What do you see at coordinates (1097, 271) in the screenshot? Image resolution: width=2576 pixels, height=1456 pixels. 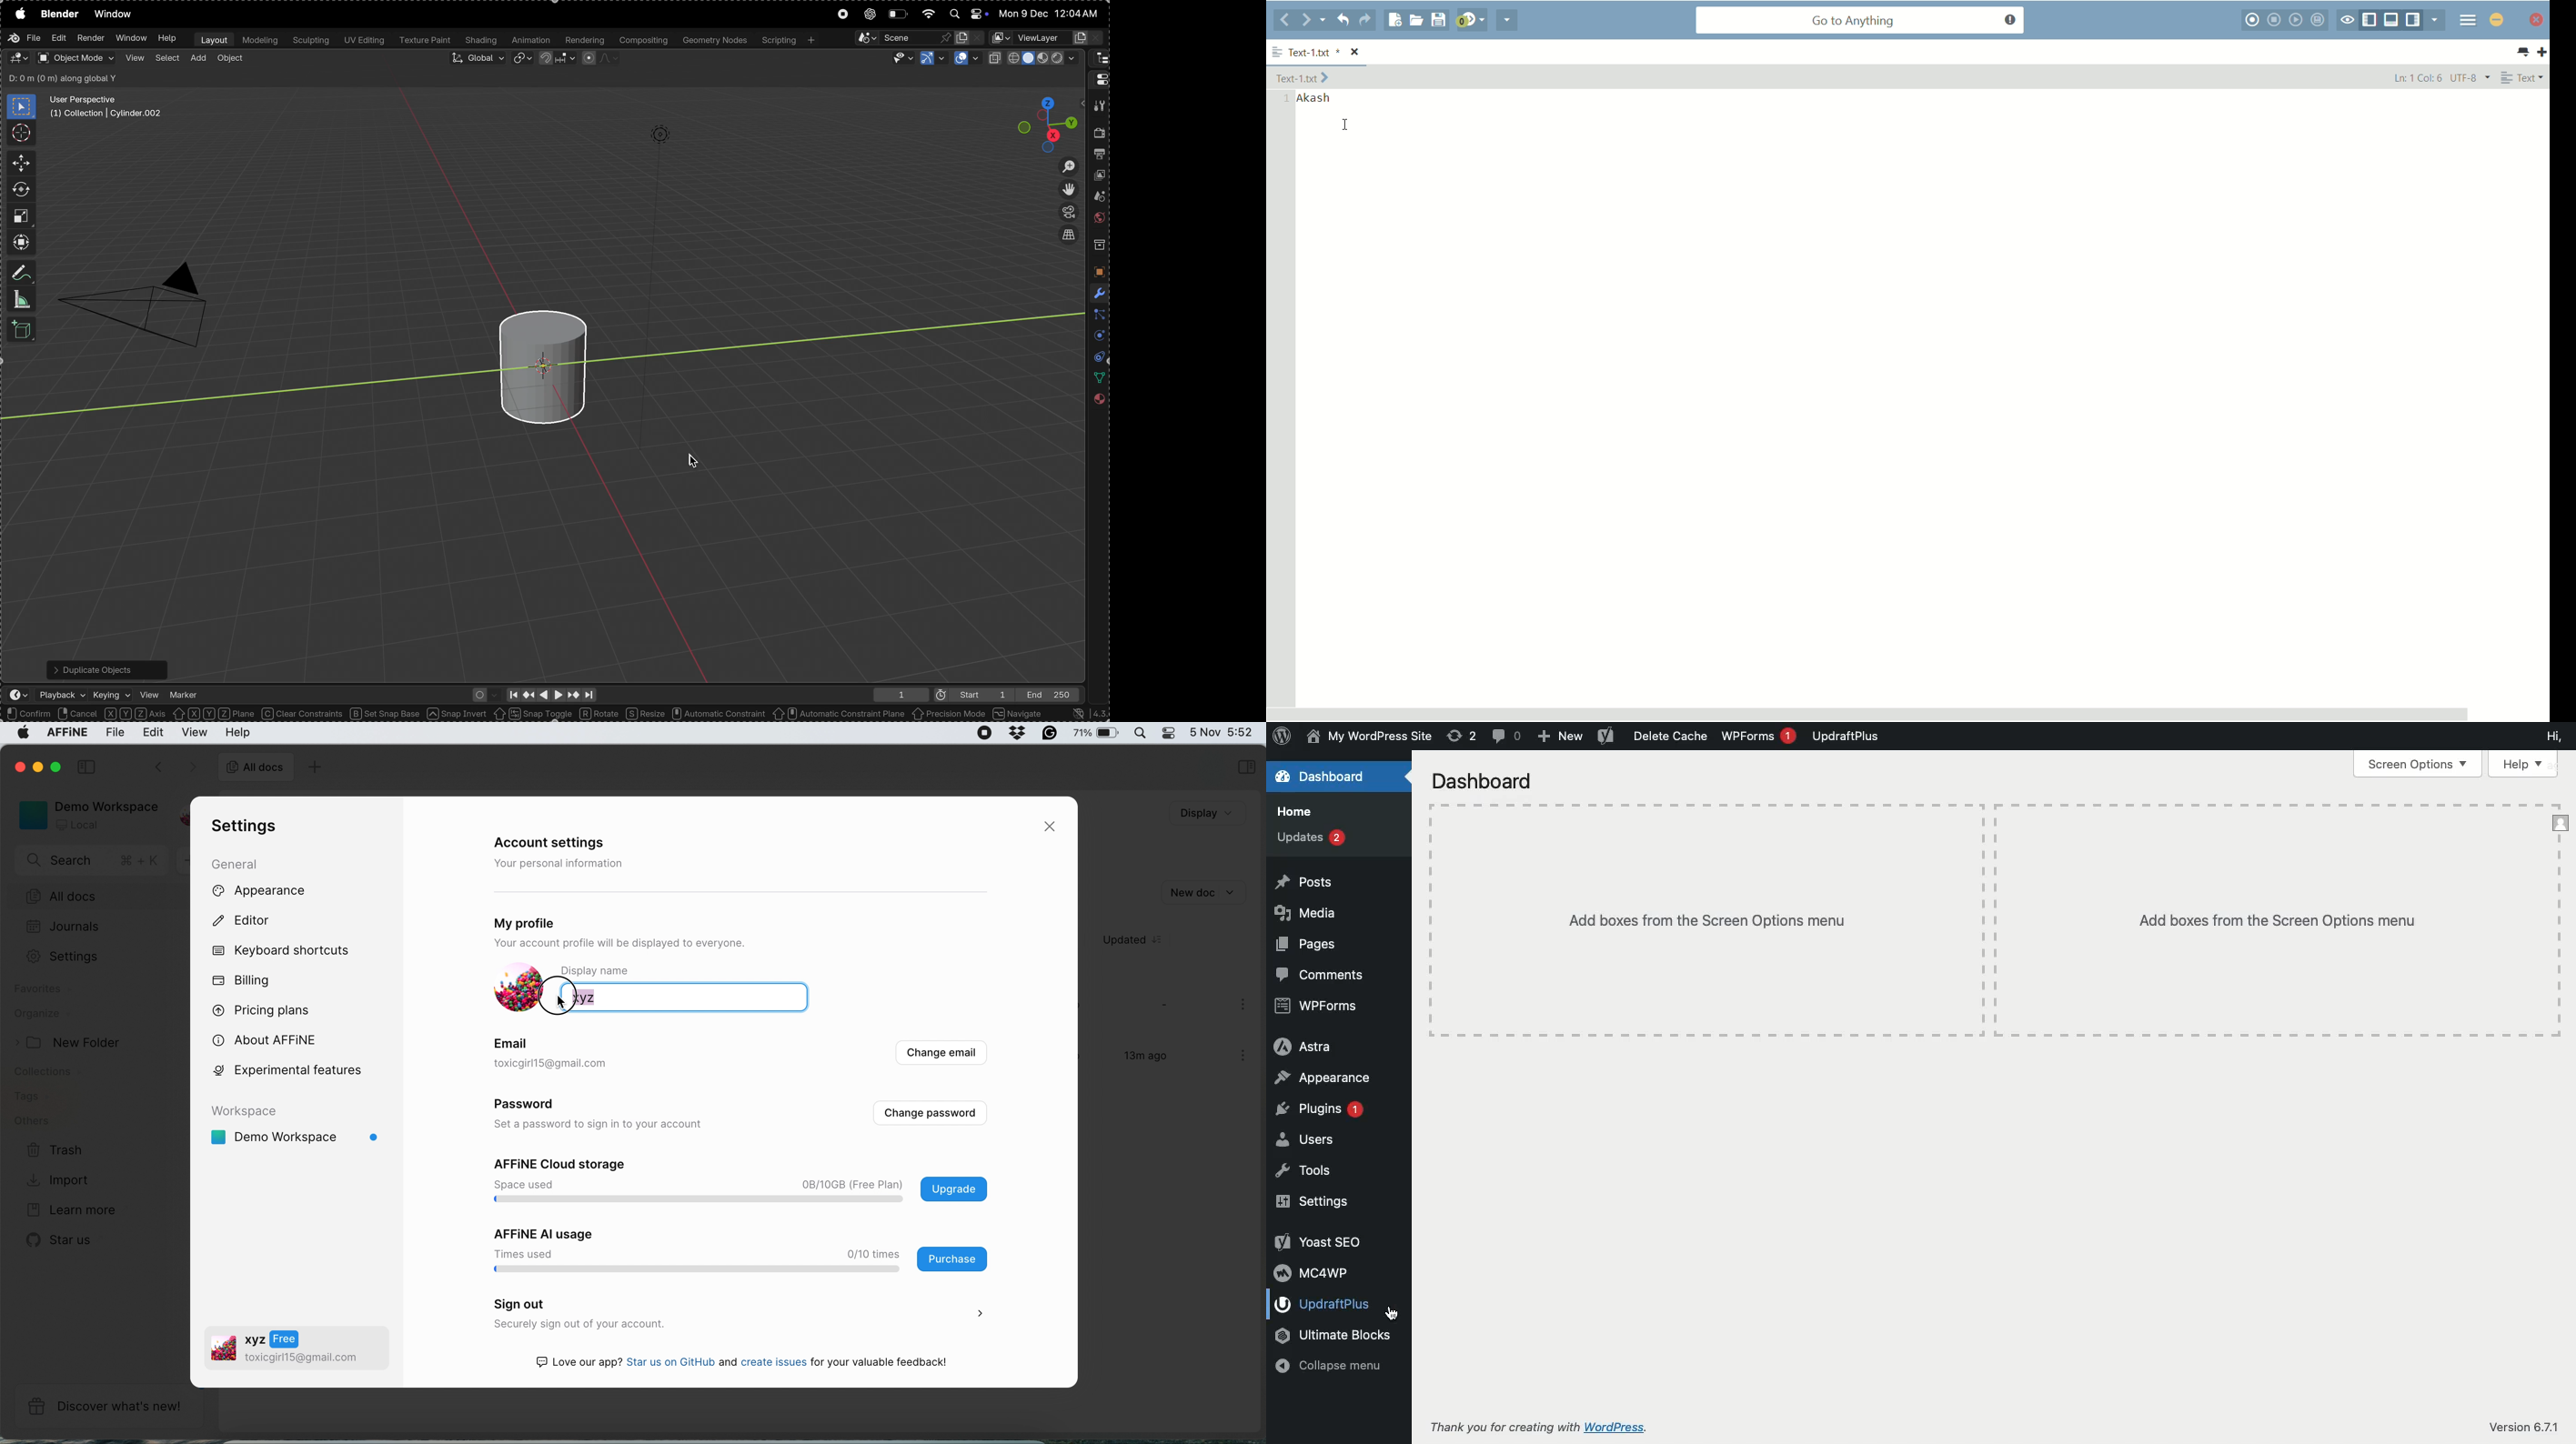 I see `objects` at bounding box center [1097, 271].